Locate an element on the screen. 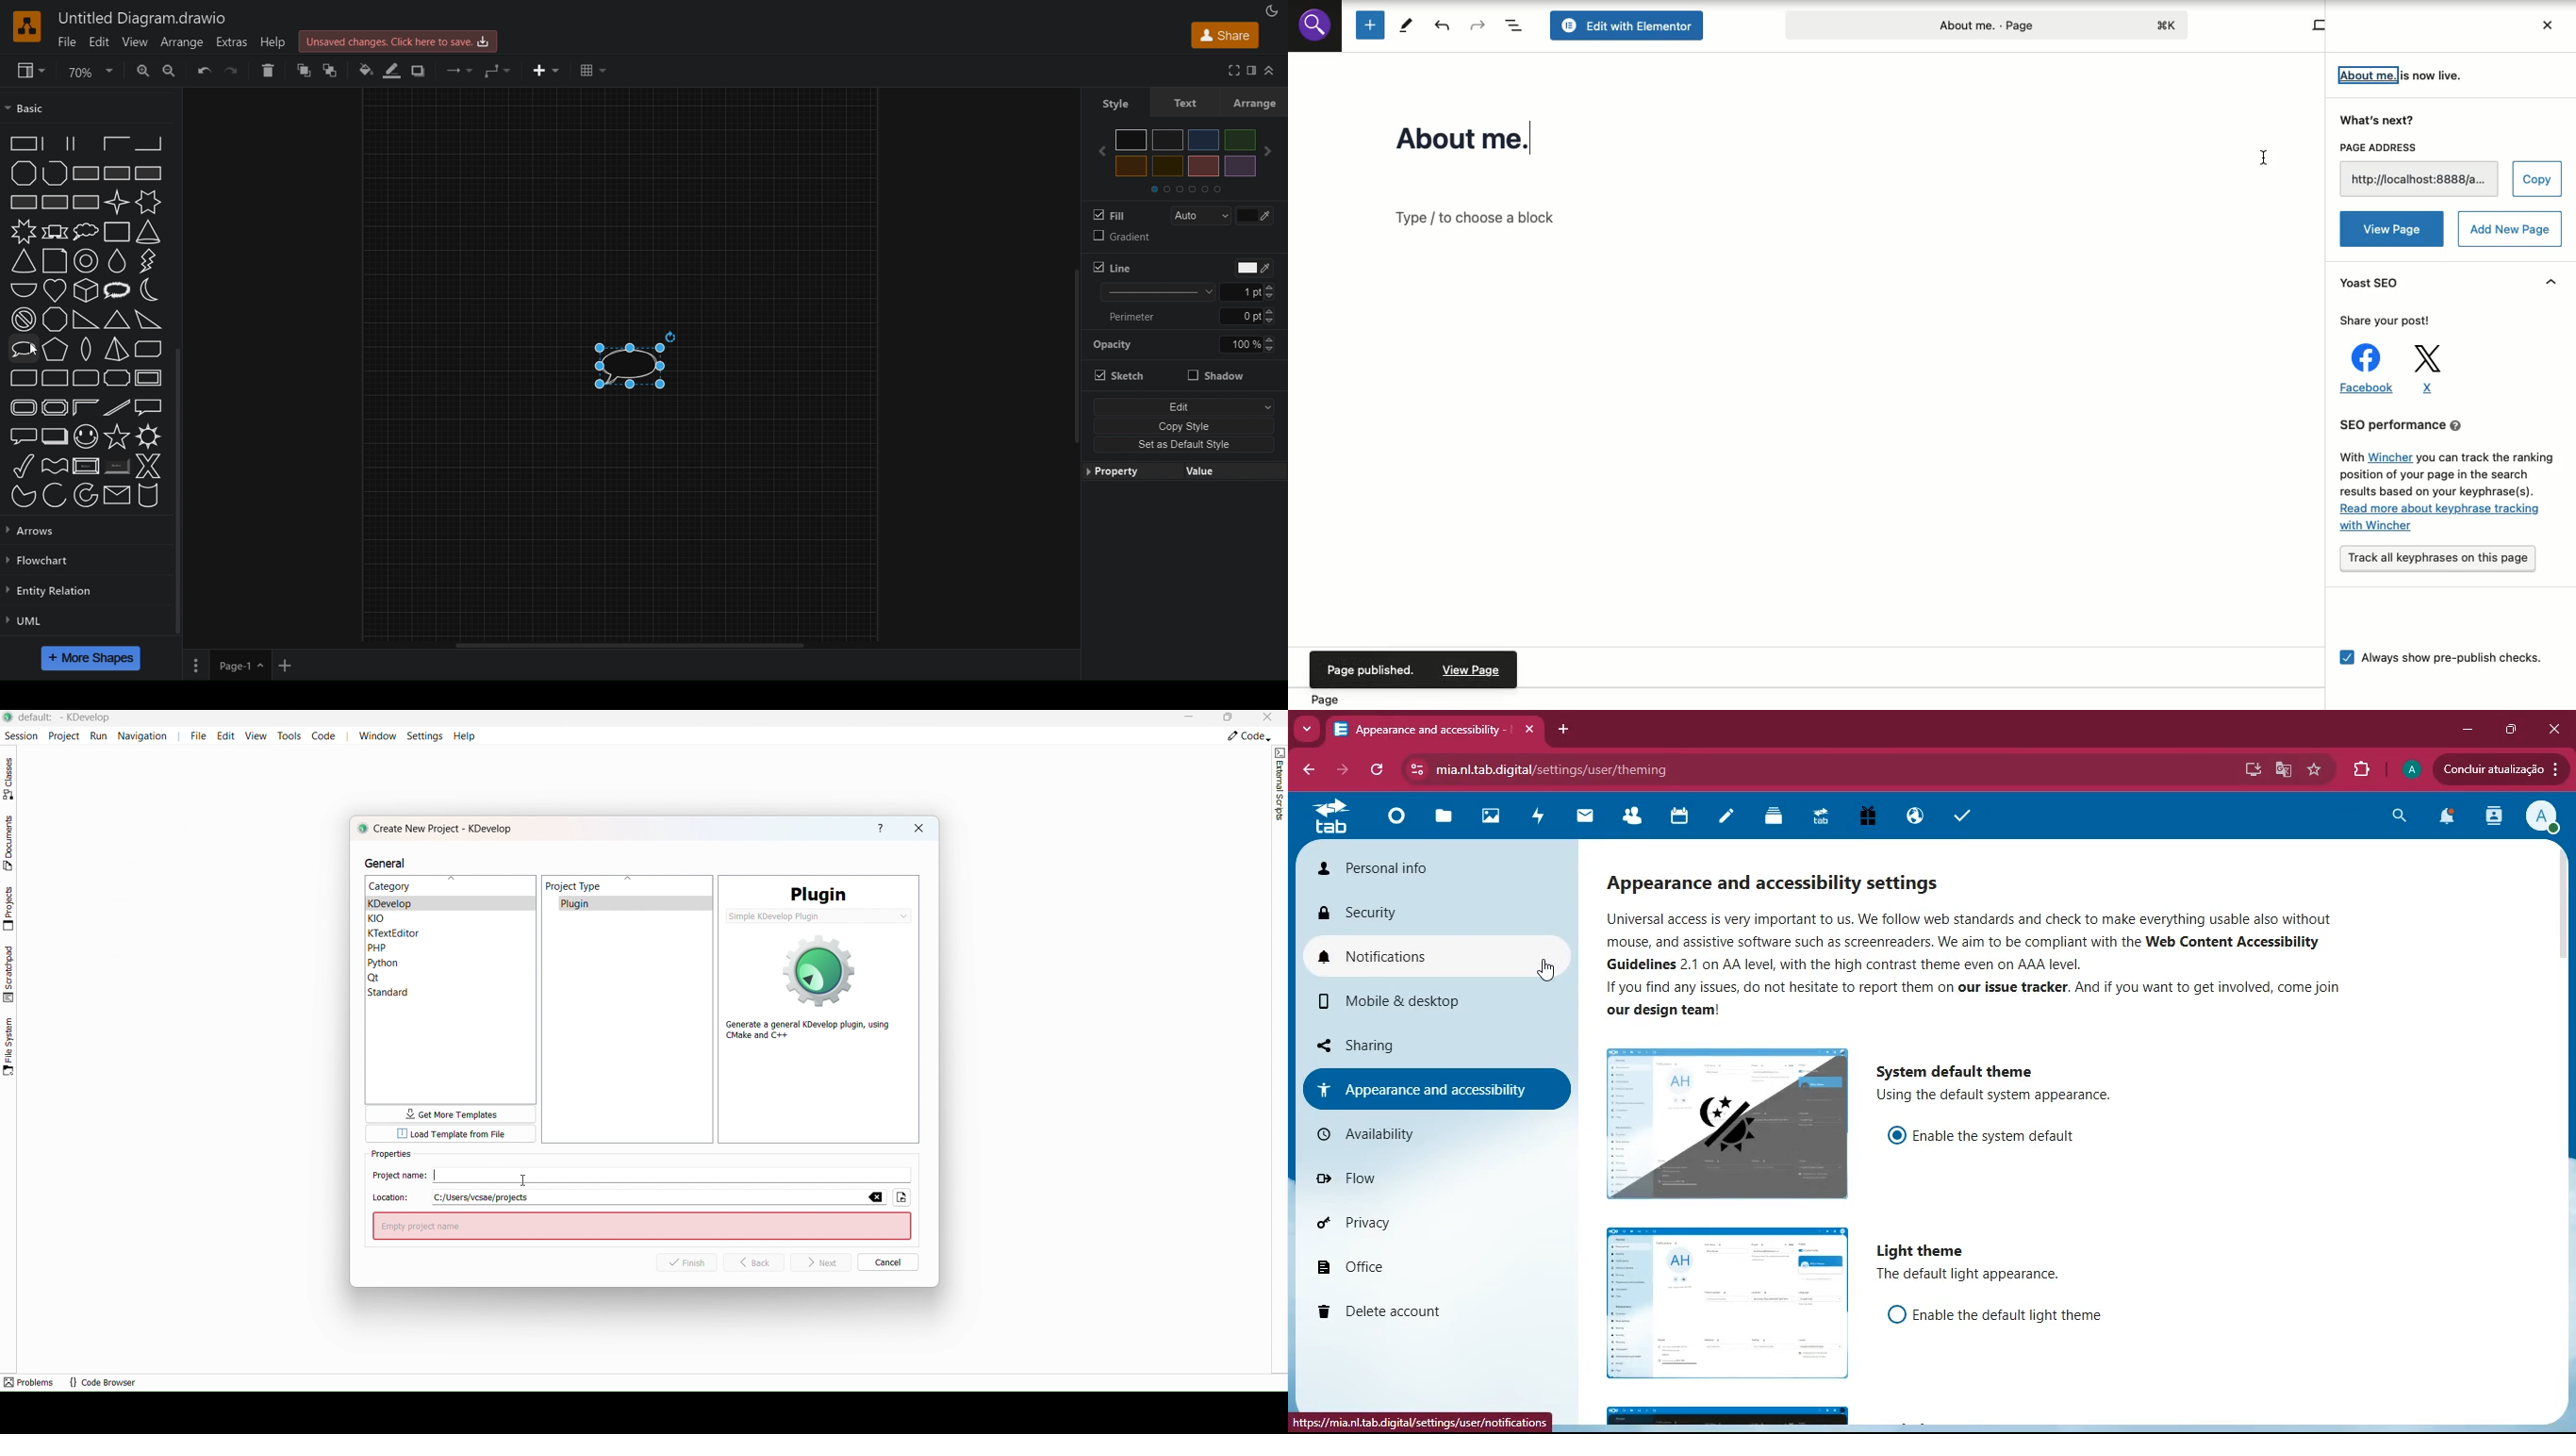  Cone is located at coordinates (149, 232).